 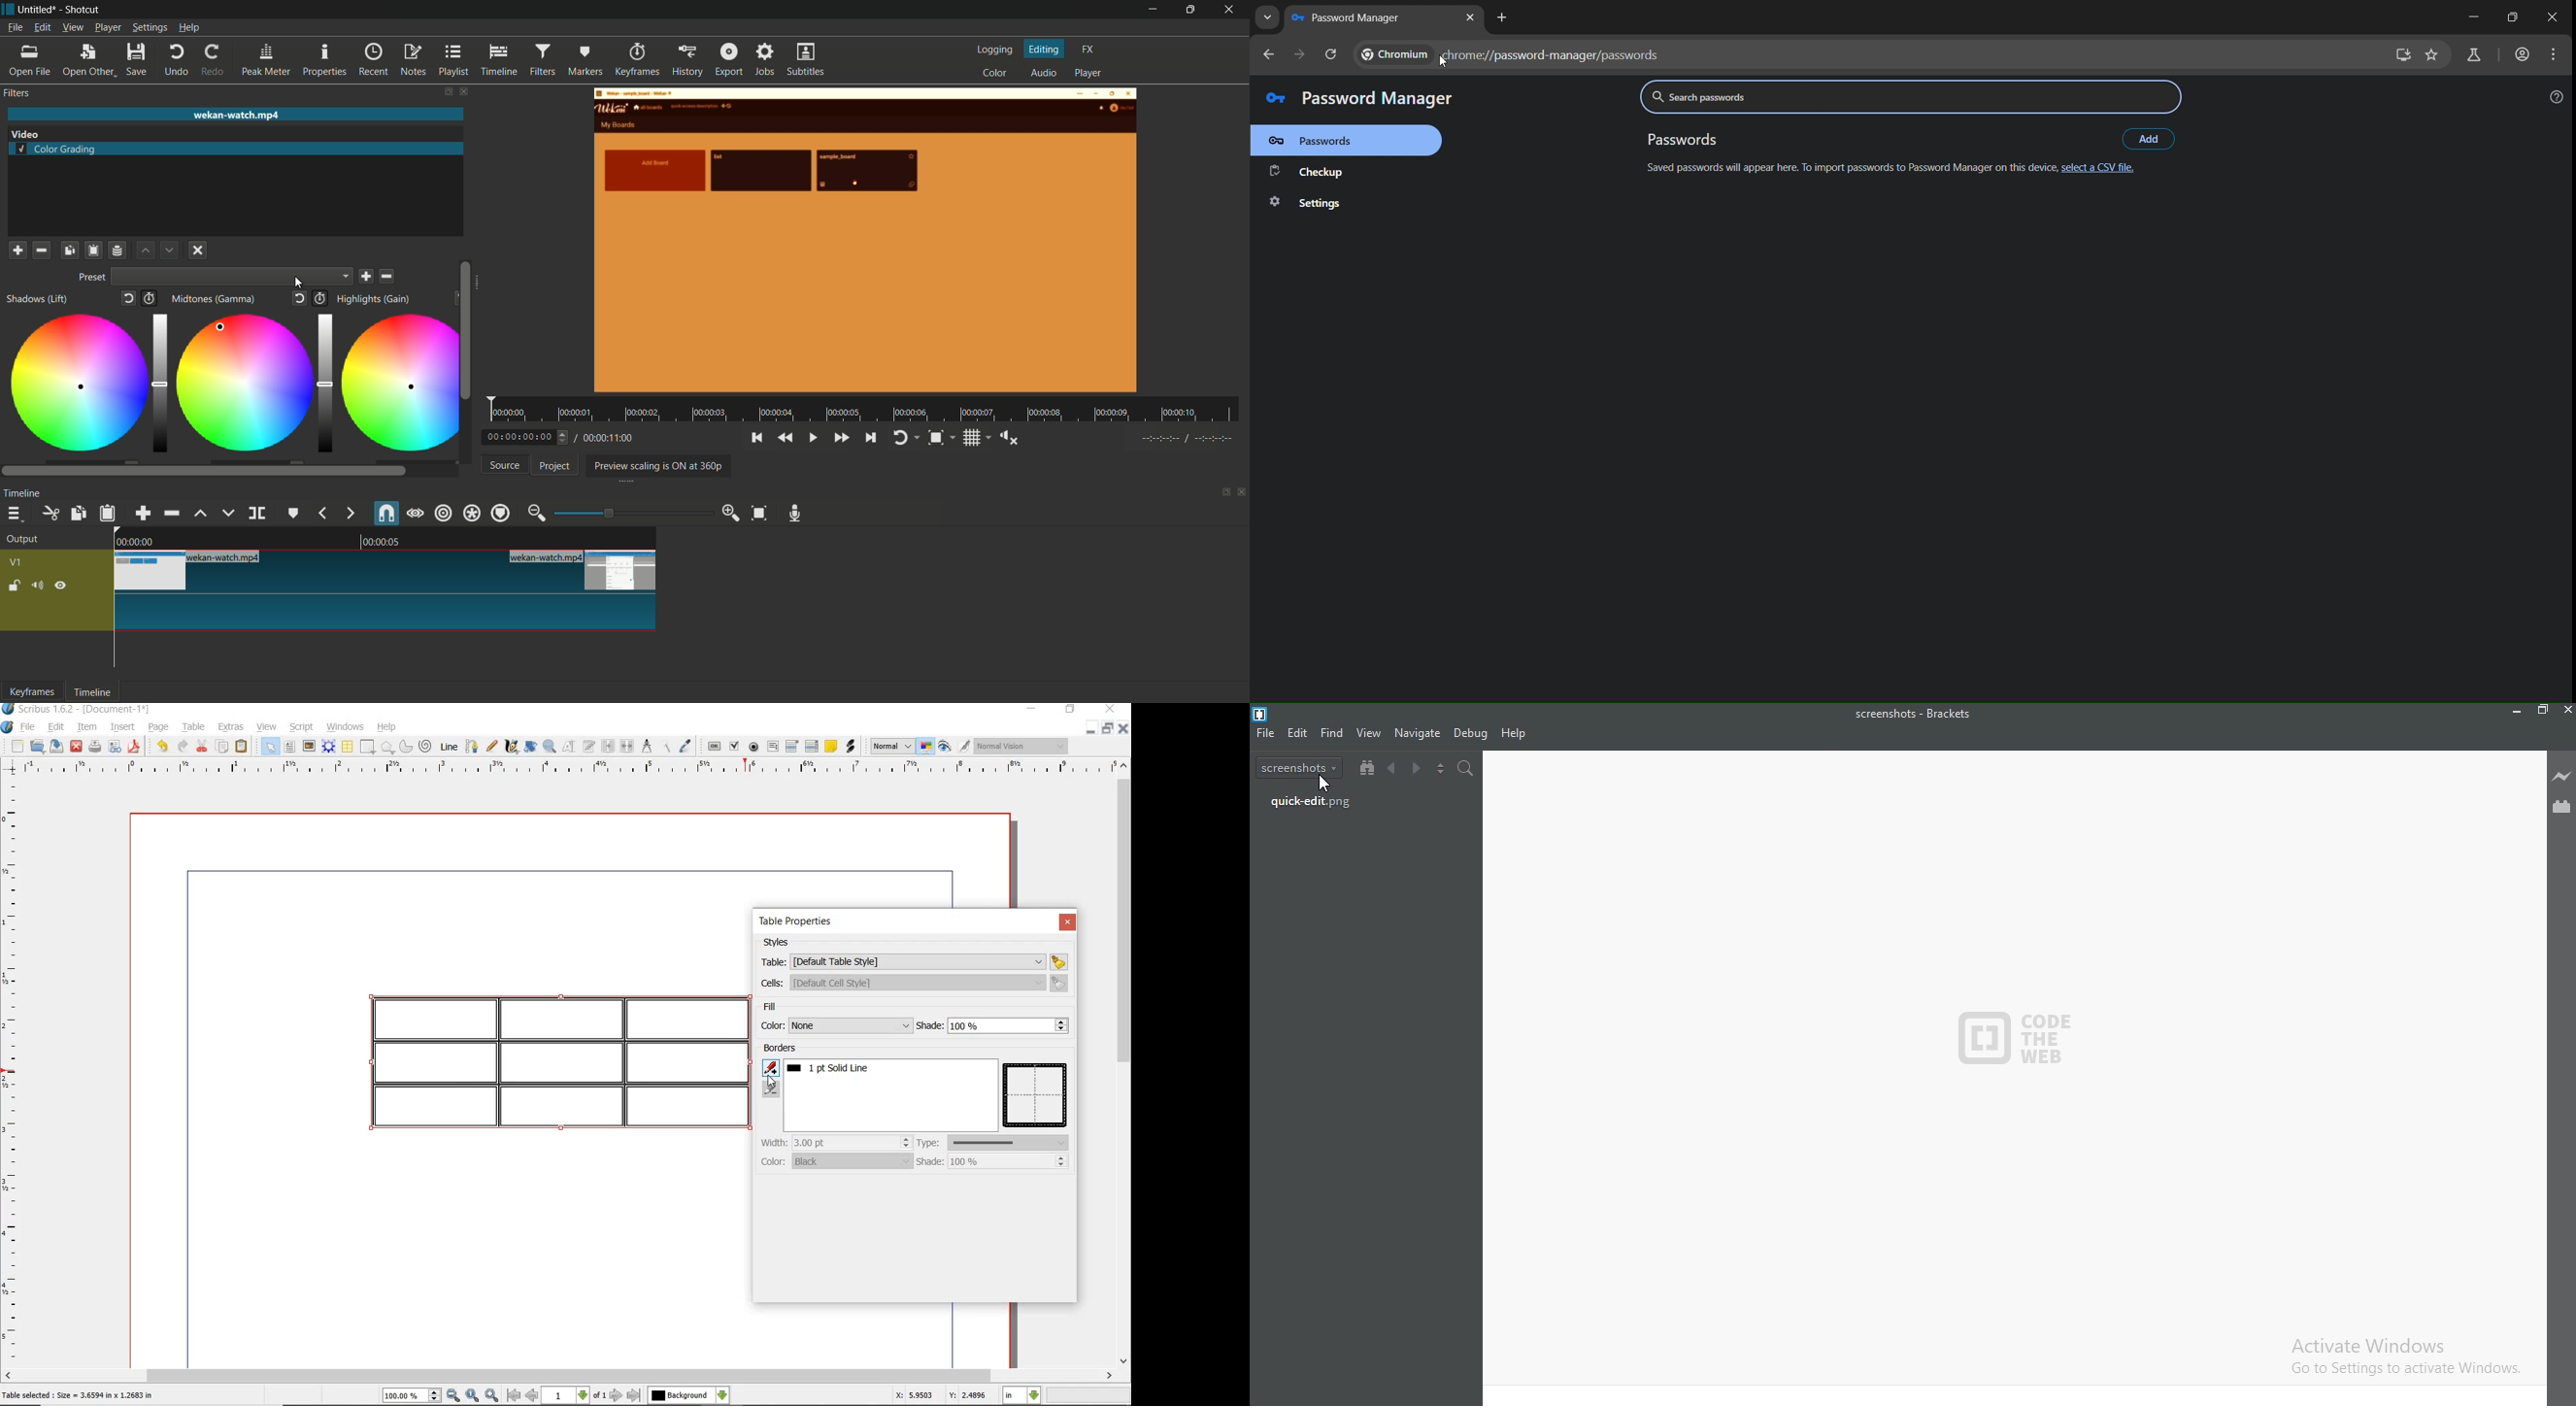 I want to click on Activate Windows. Go to settings to activate windows, so click(x=2394, y=1353).